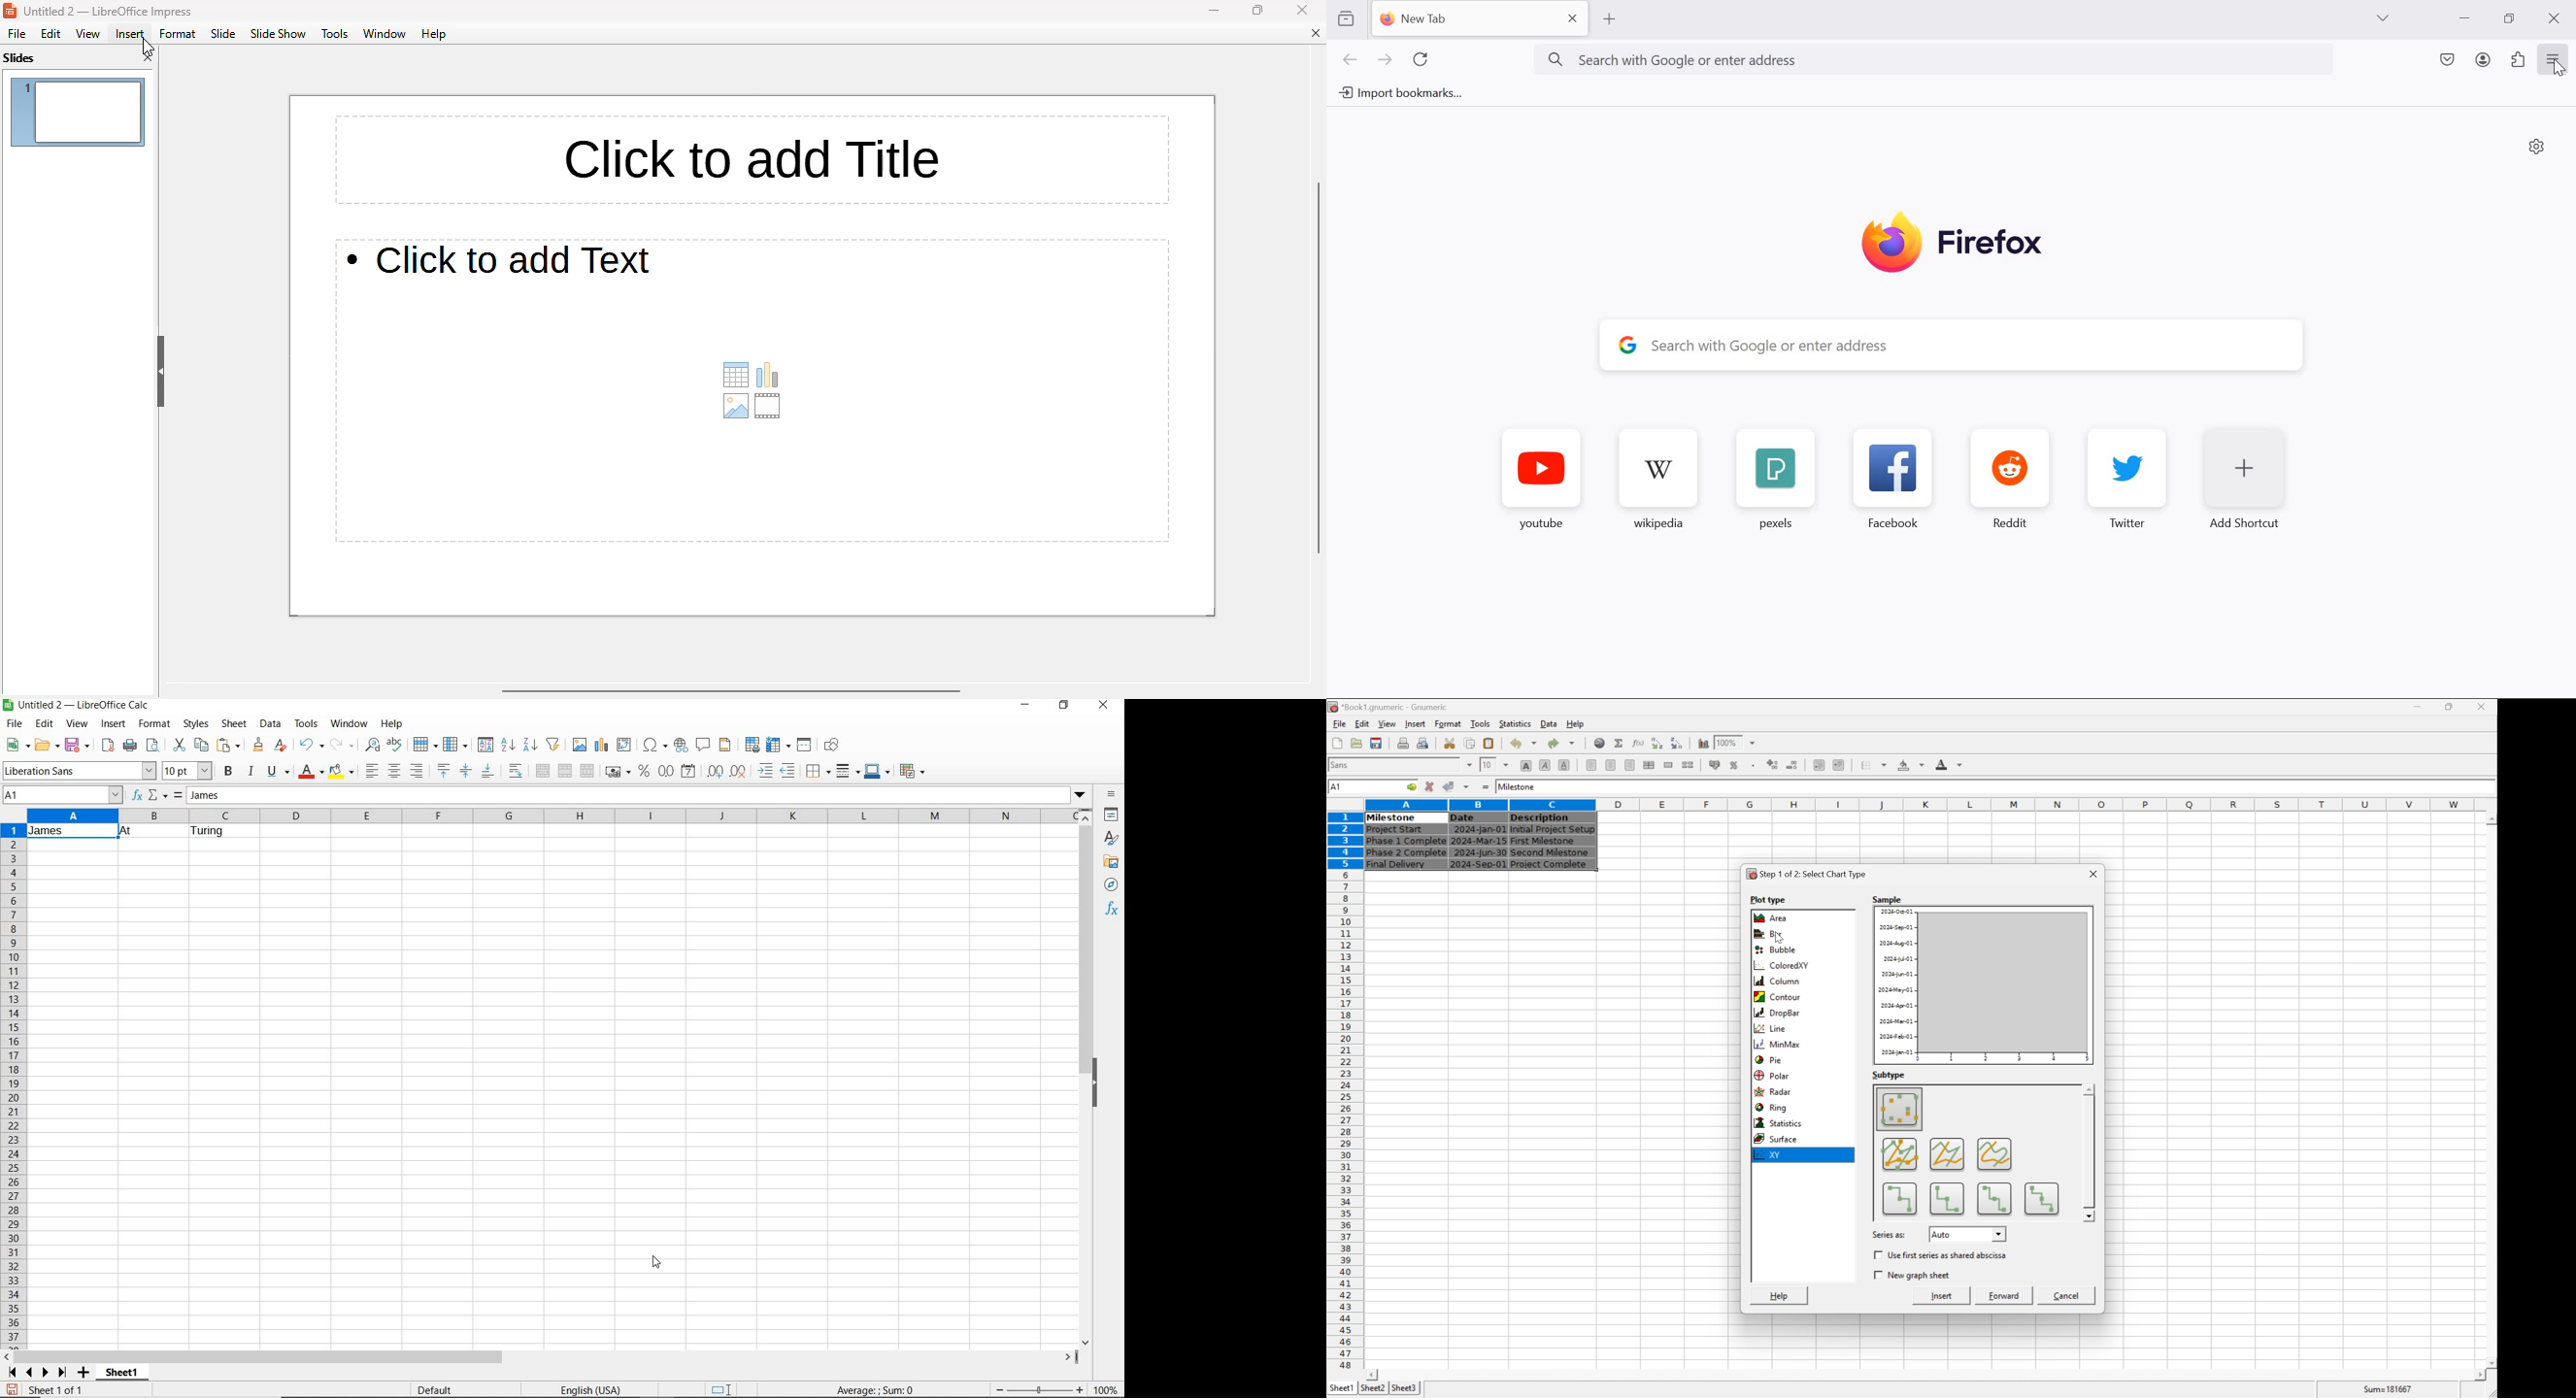 This screenshot has height=1400, width=2576. Describe the element at coordinates (1984, 985) in the screenshot. I see `chart sample` at that location.